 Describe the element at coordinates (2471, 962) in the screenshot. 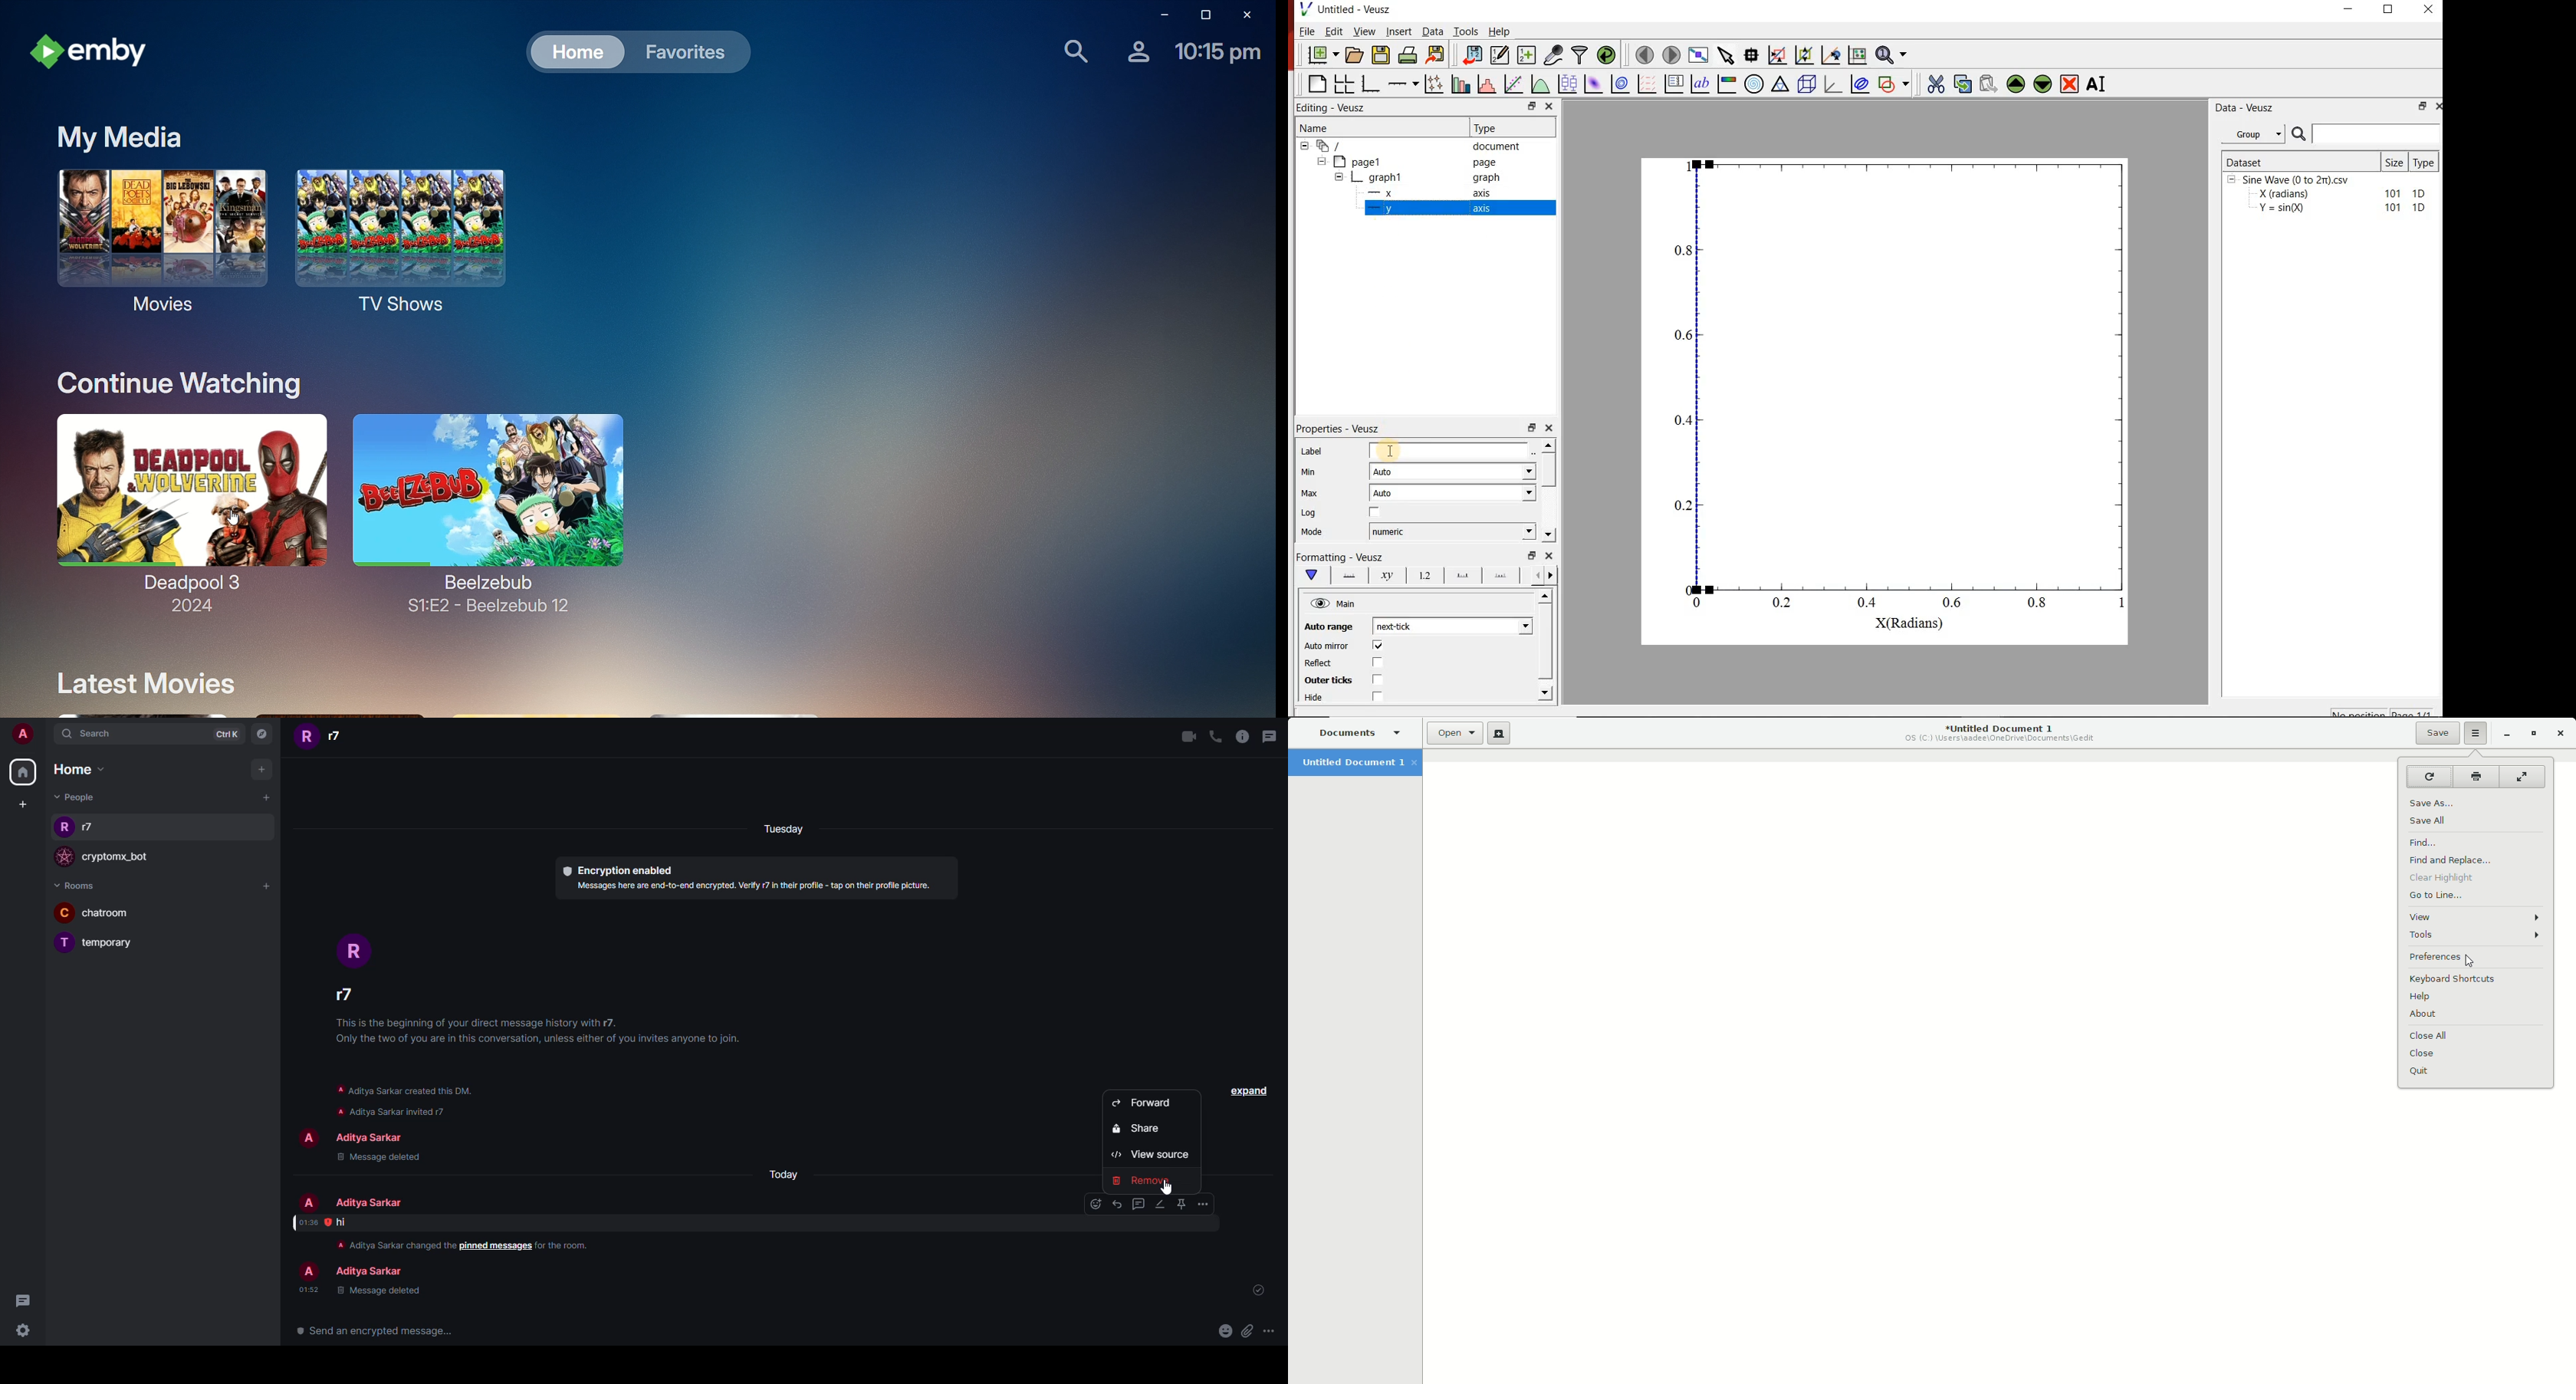

I see `cursor` at that location.